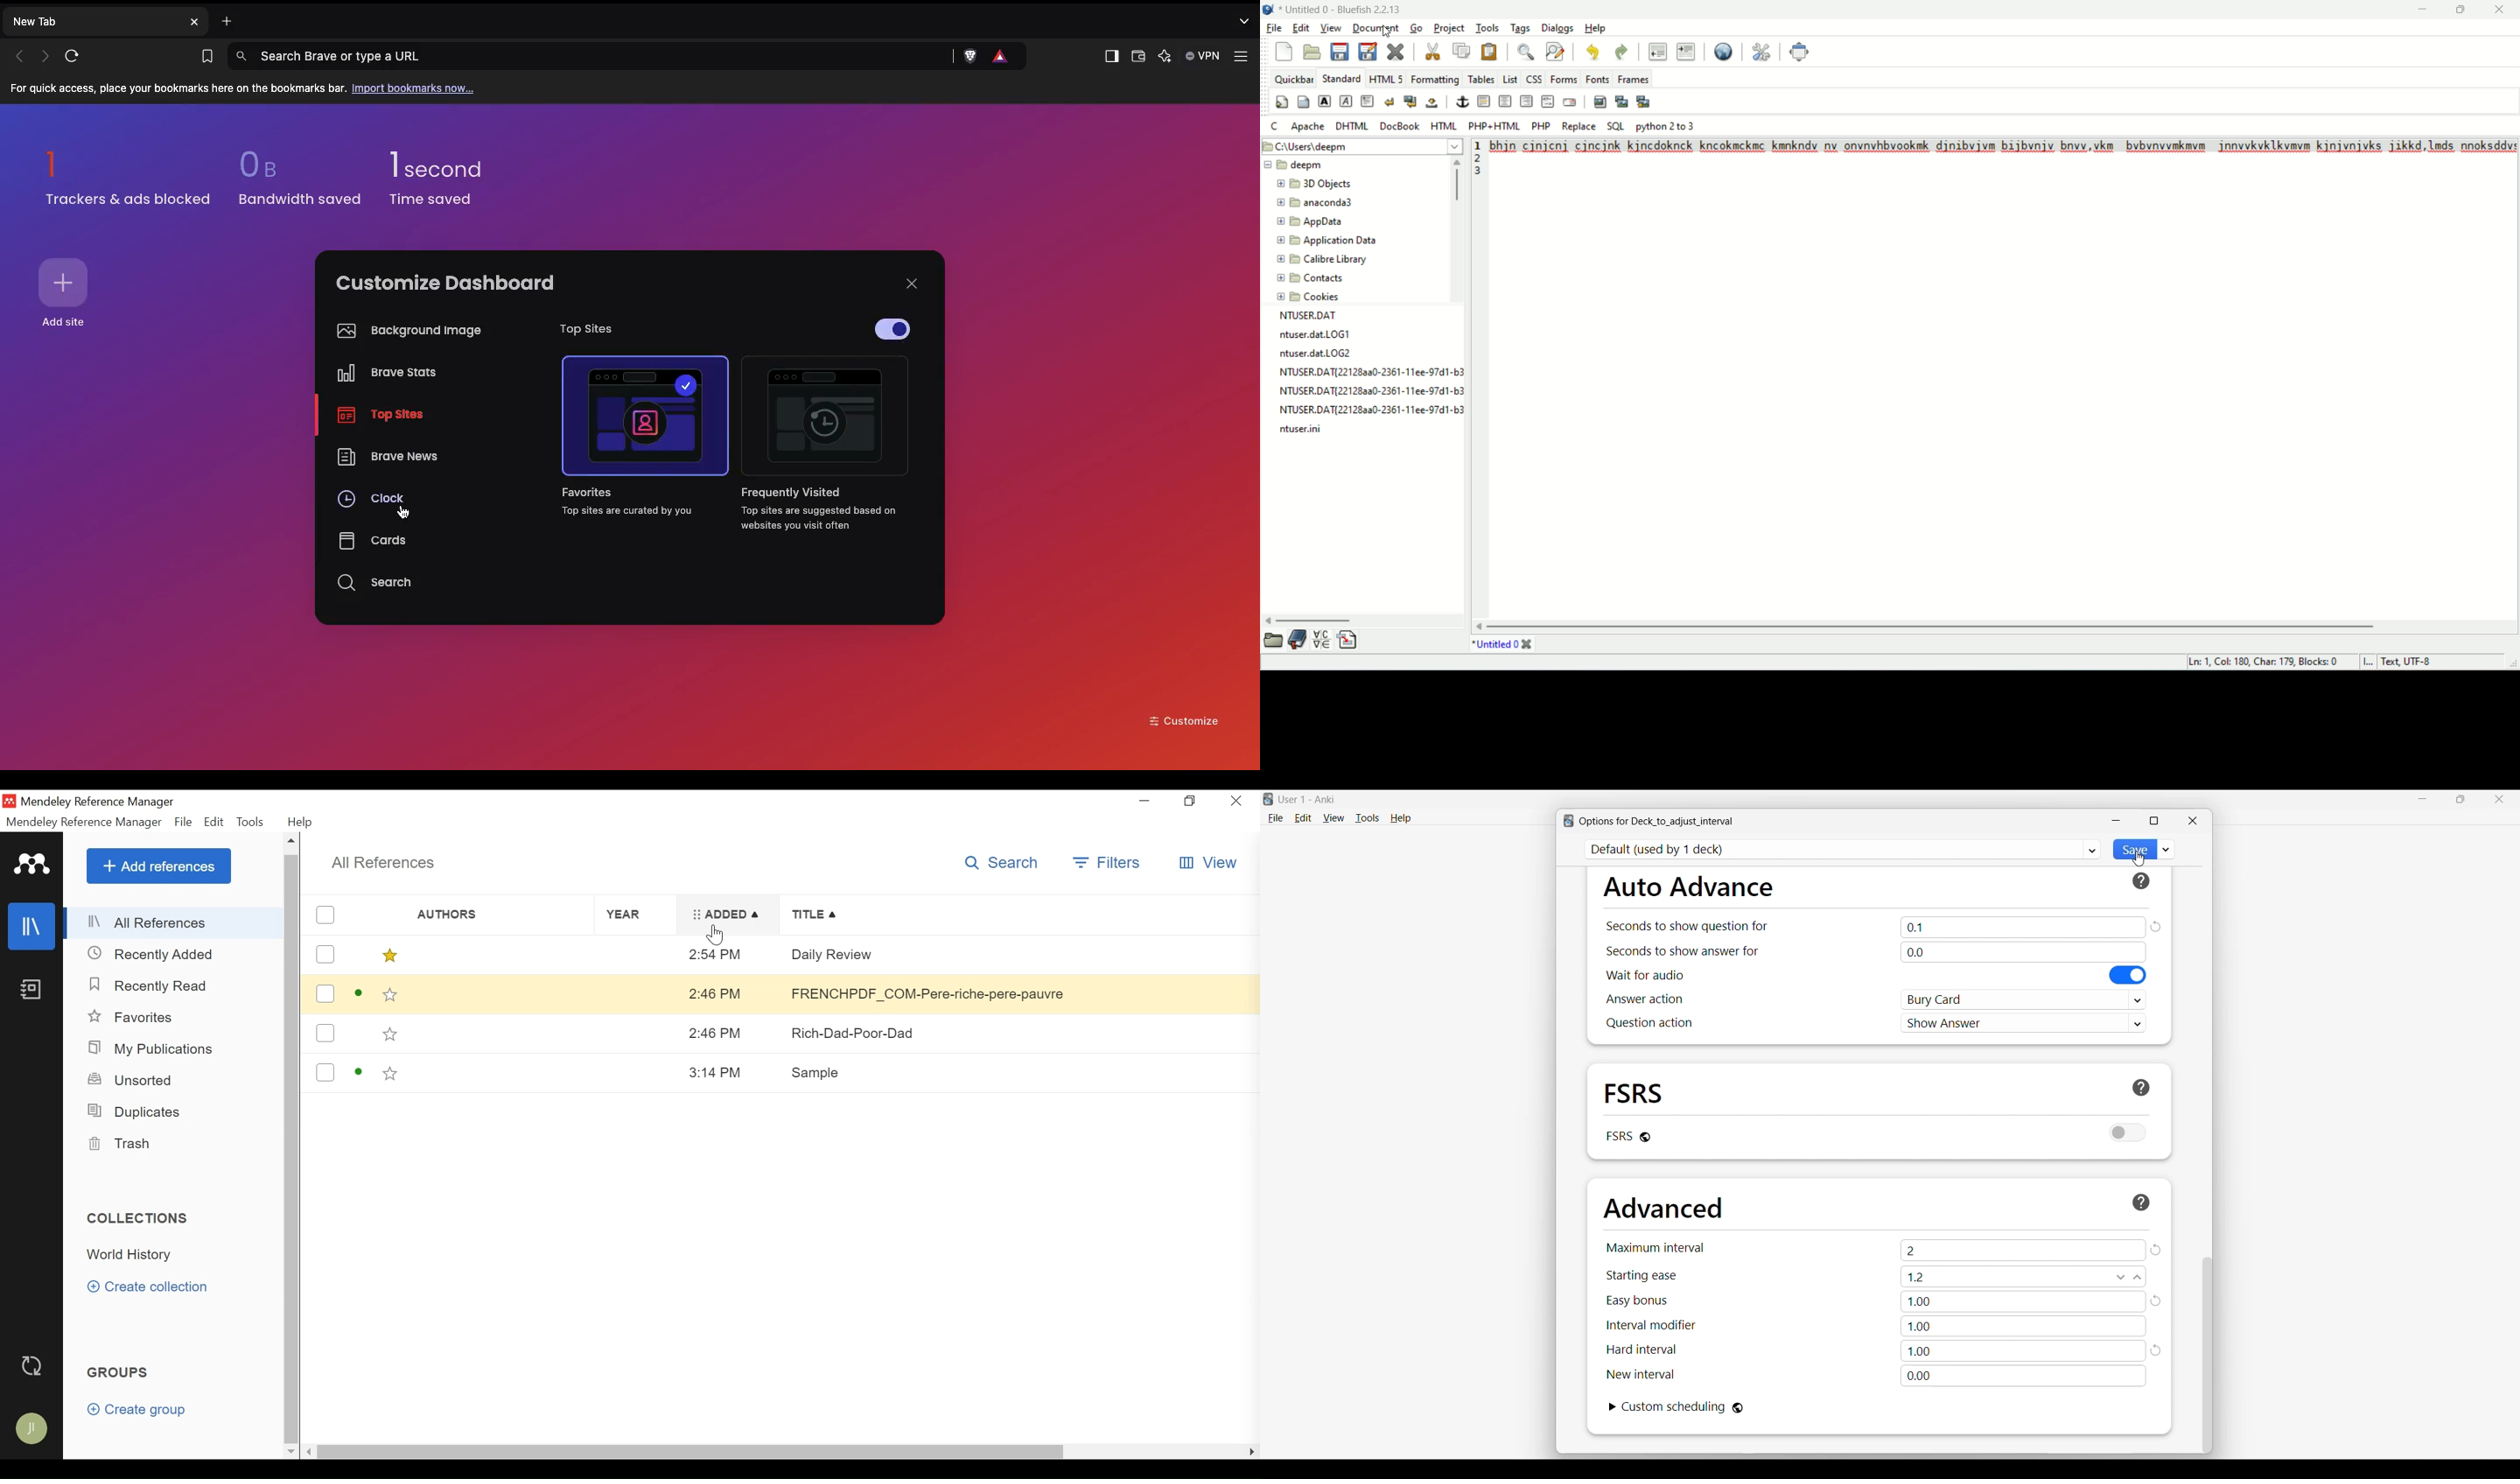 The image size is (2520, 1484). Describe the element at coordinates (2461, 799) in the screenshot. I see `Show interface in smaller tab` at that location.